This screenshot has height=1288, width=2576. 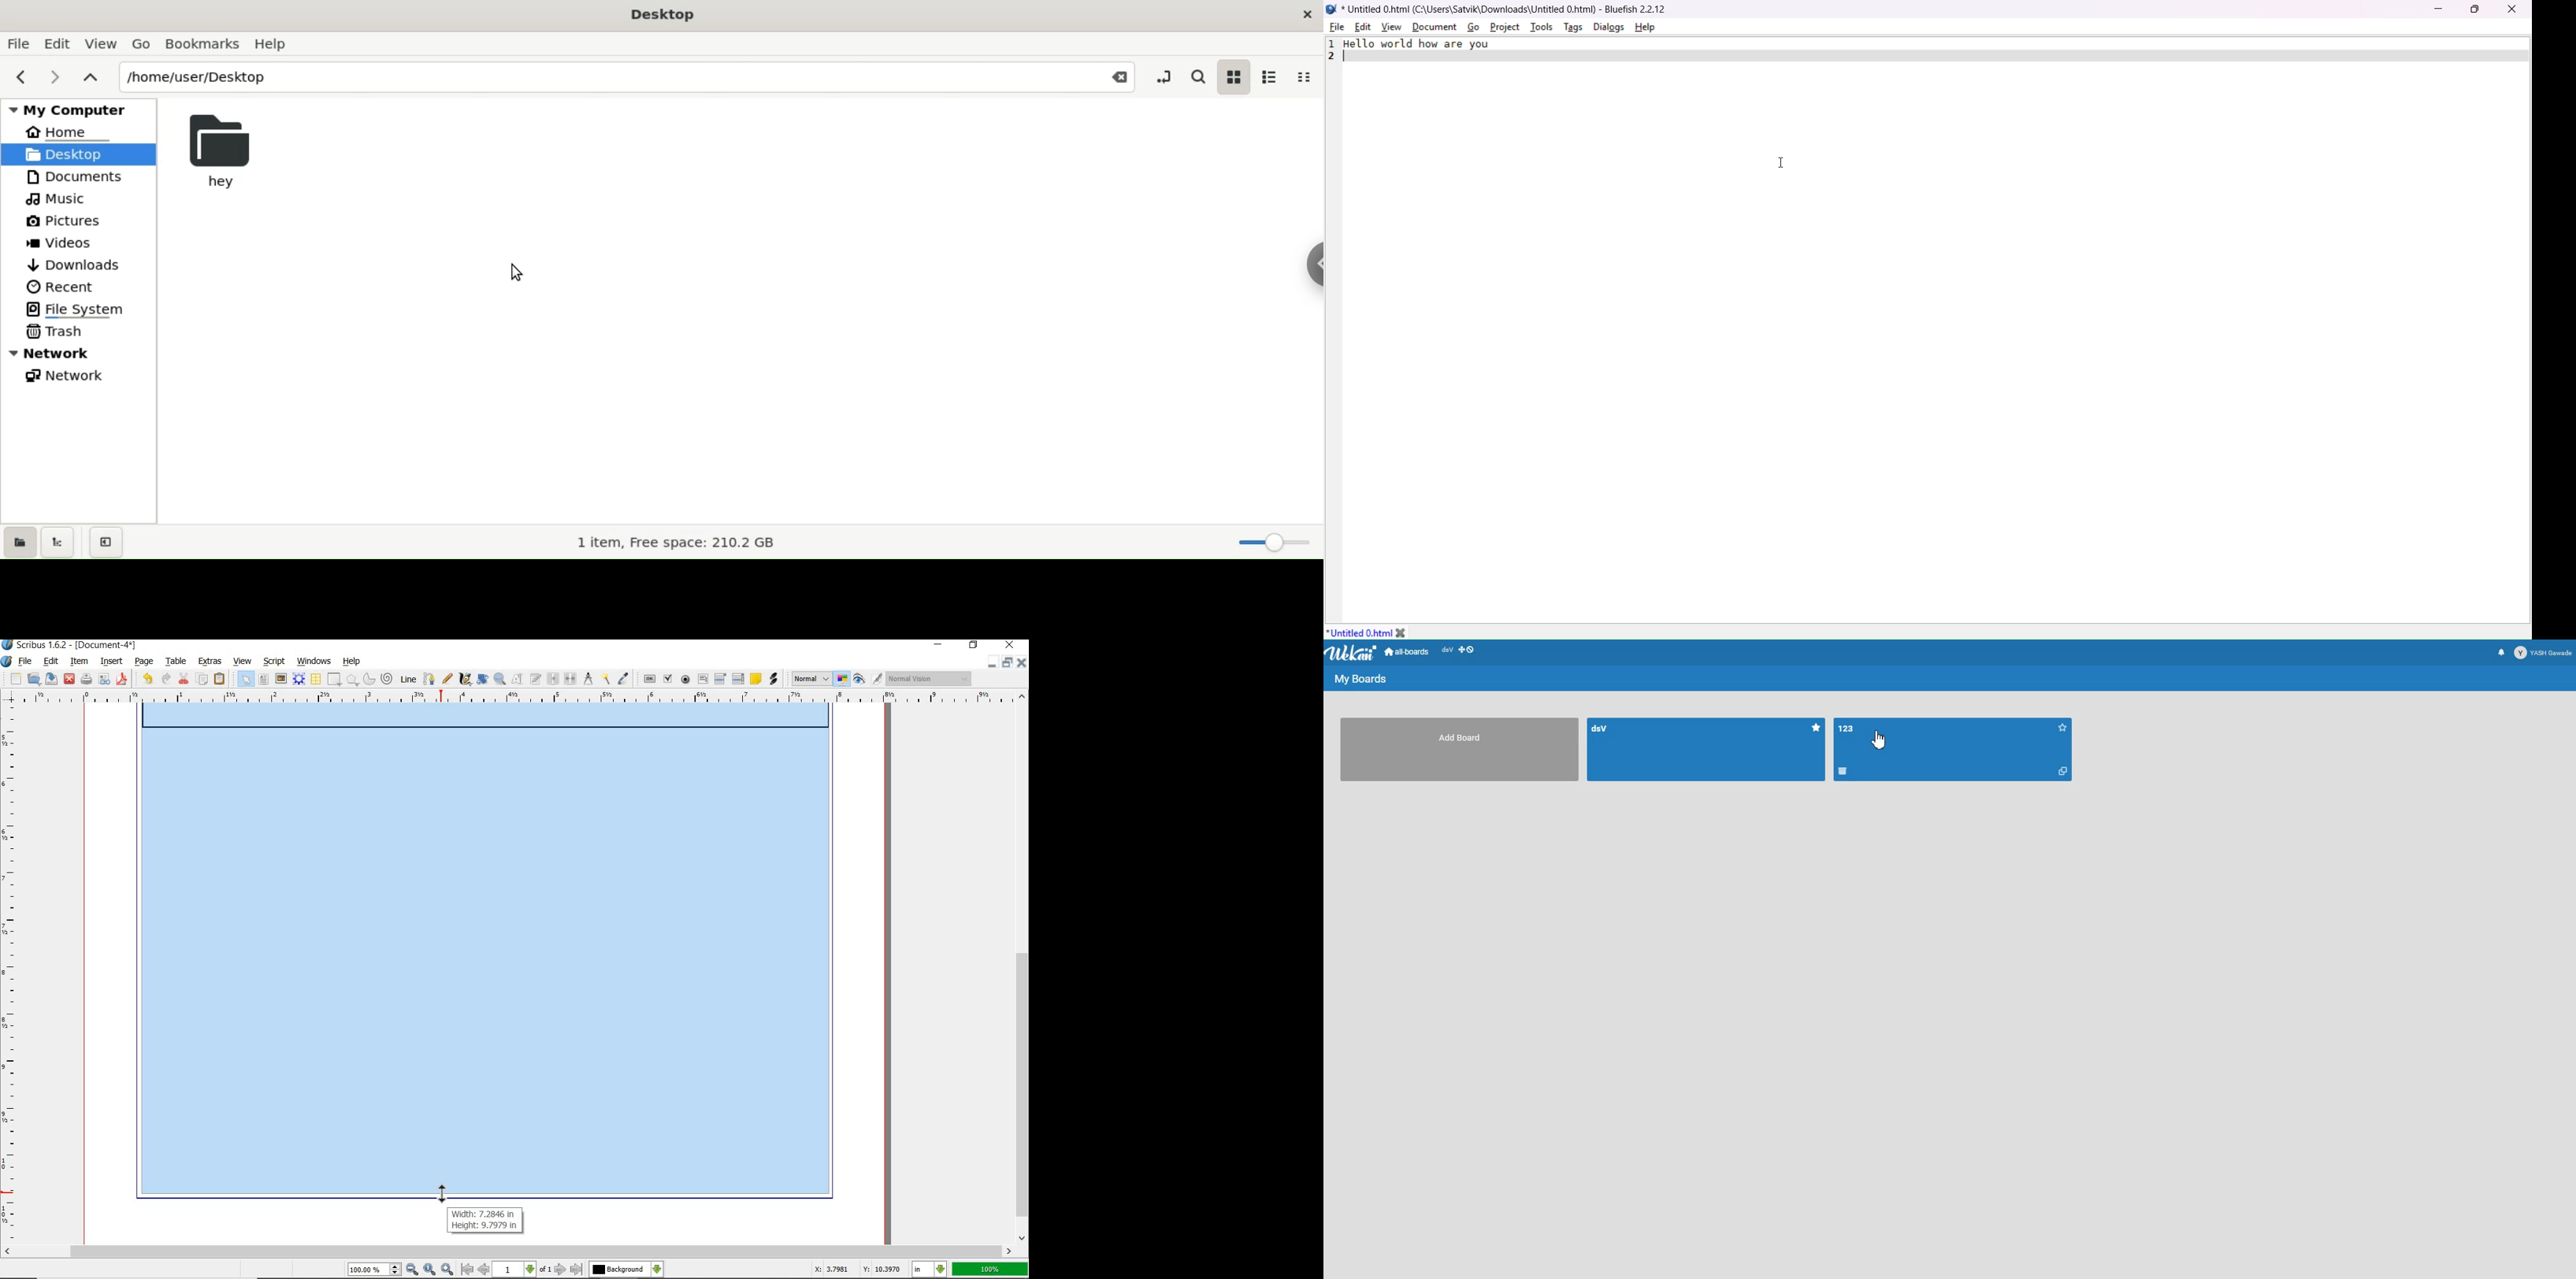 I want to click on Normal Vision, so click(x=929, y=678).